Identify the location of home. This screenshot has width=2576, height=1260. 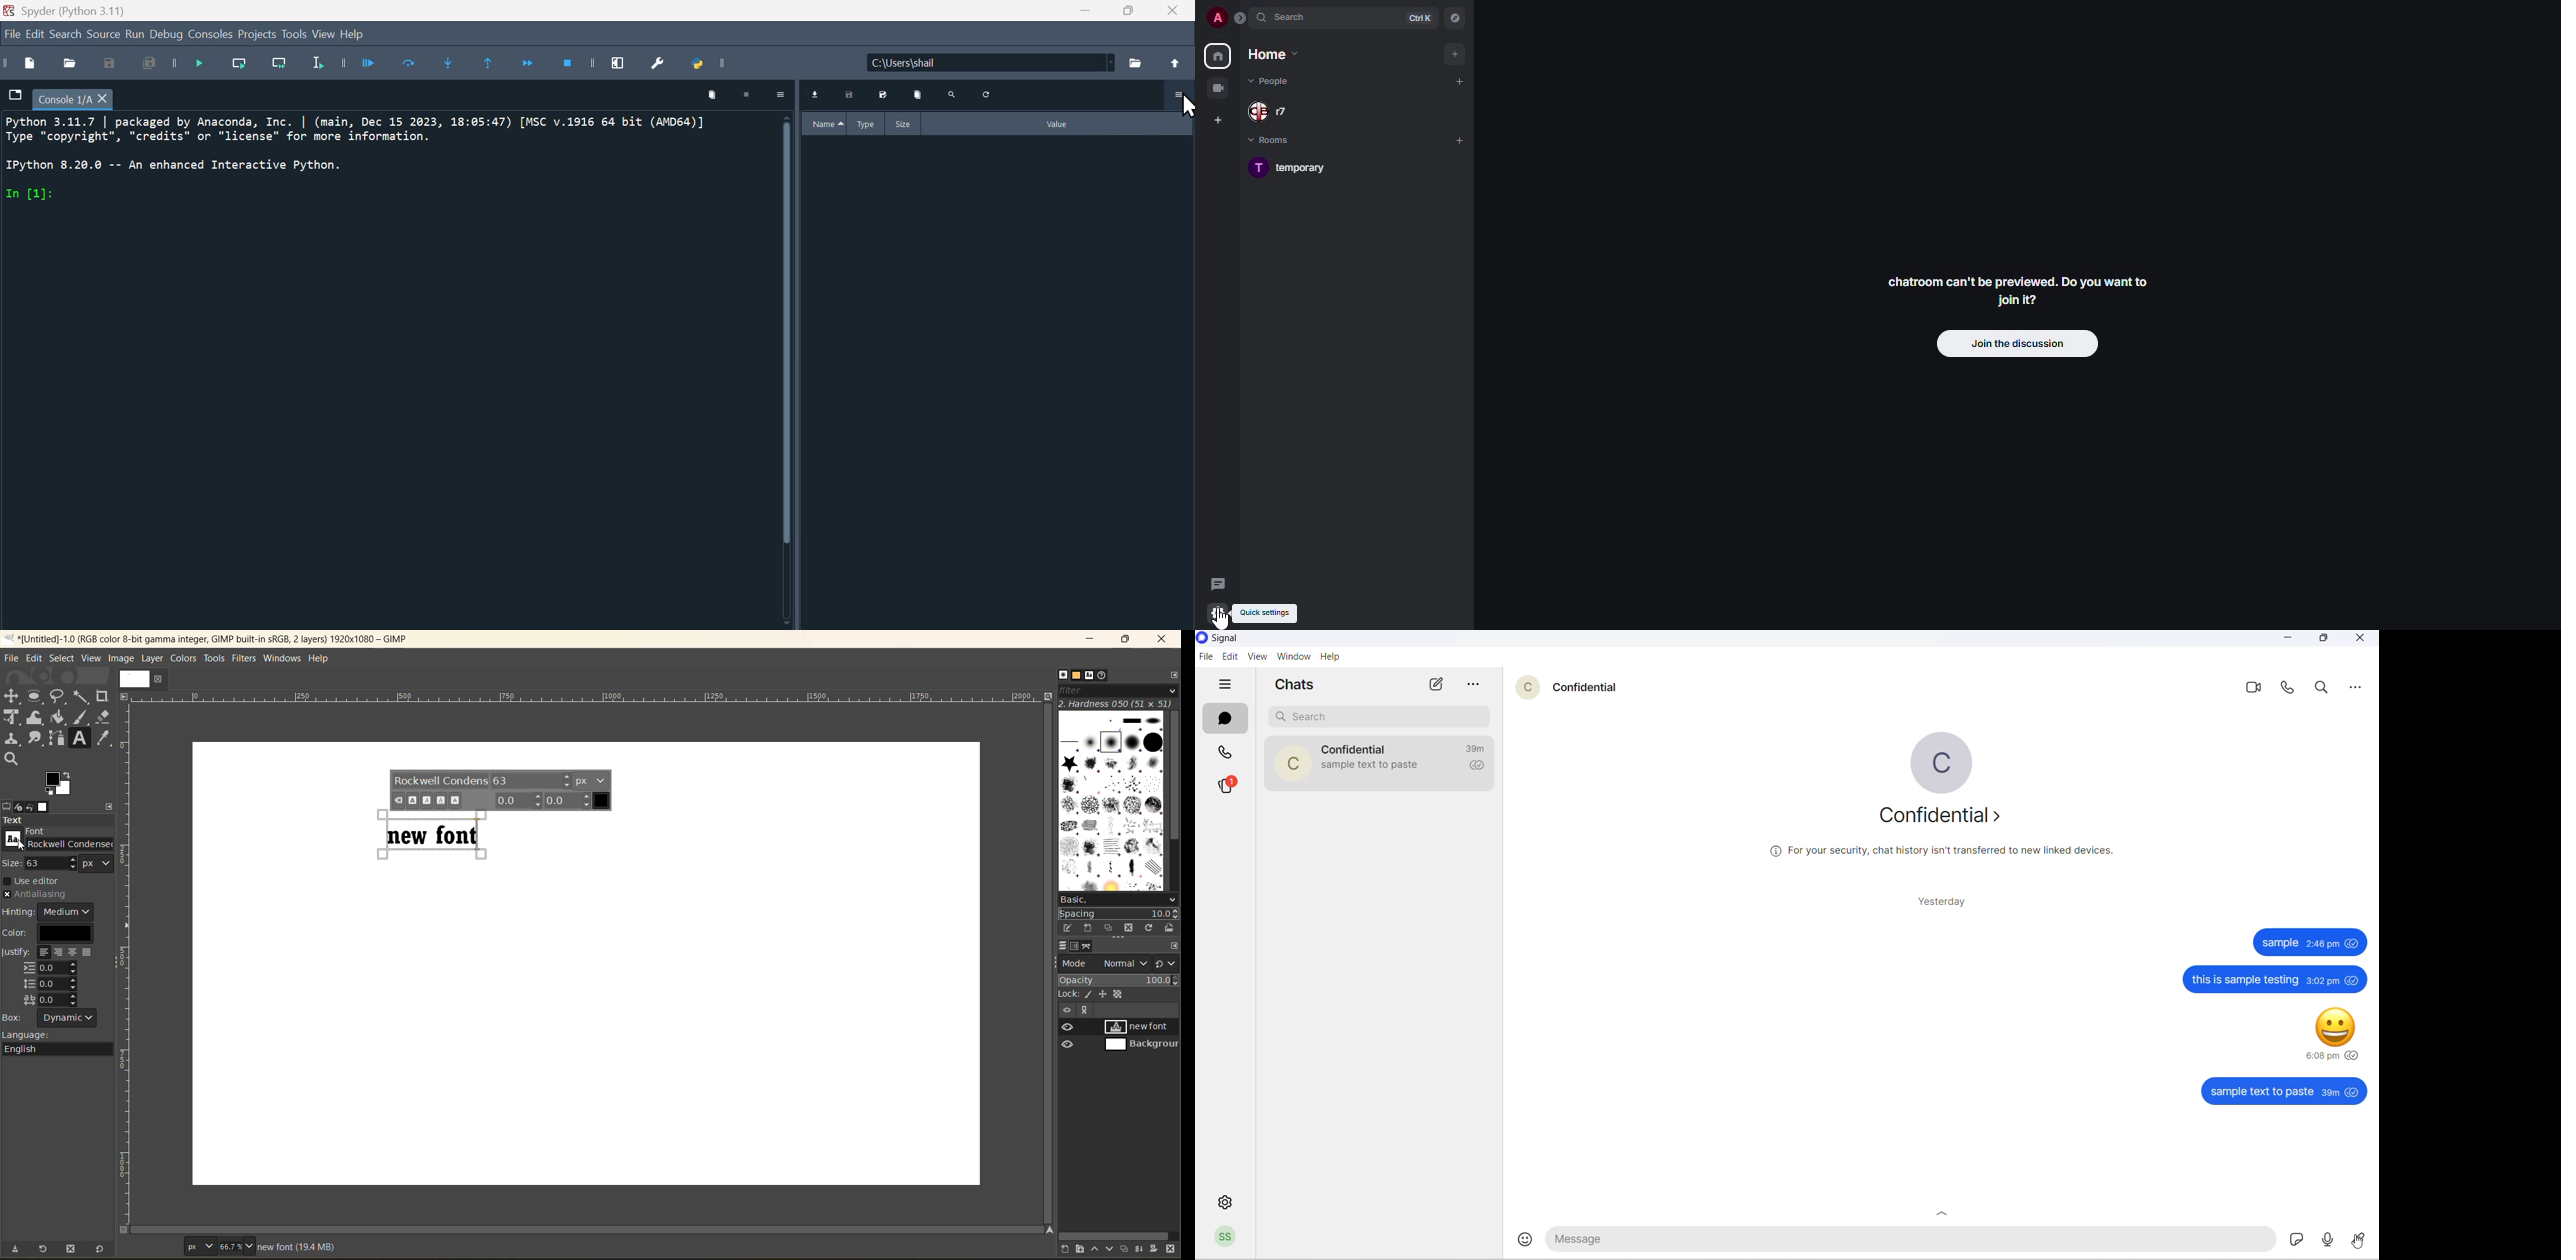
(1216, 56).